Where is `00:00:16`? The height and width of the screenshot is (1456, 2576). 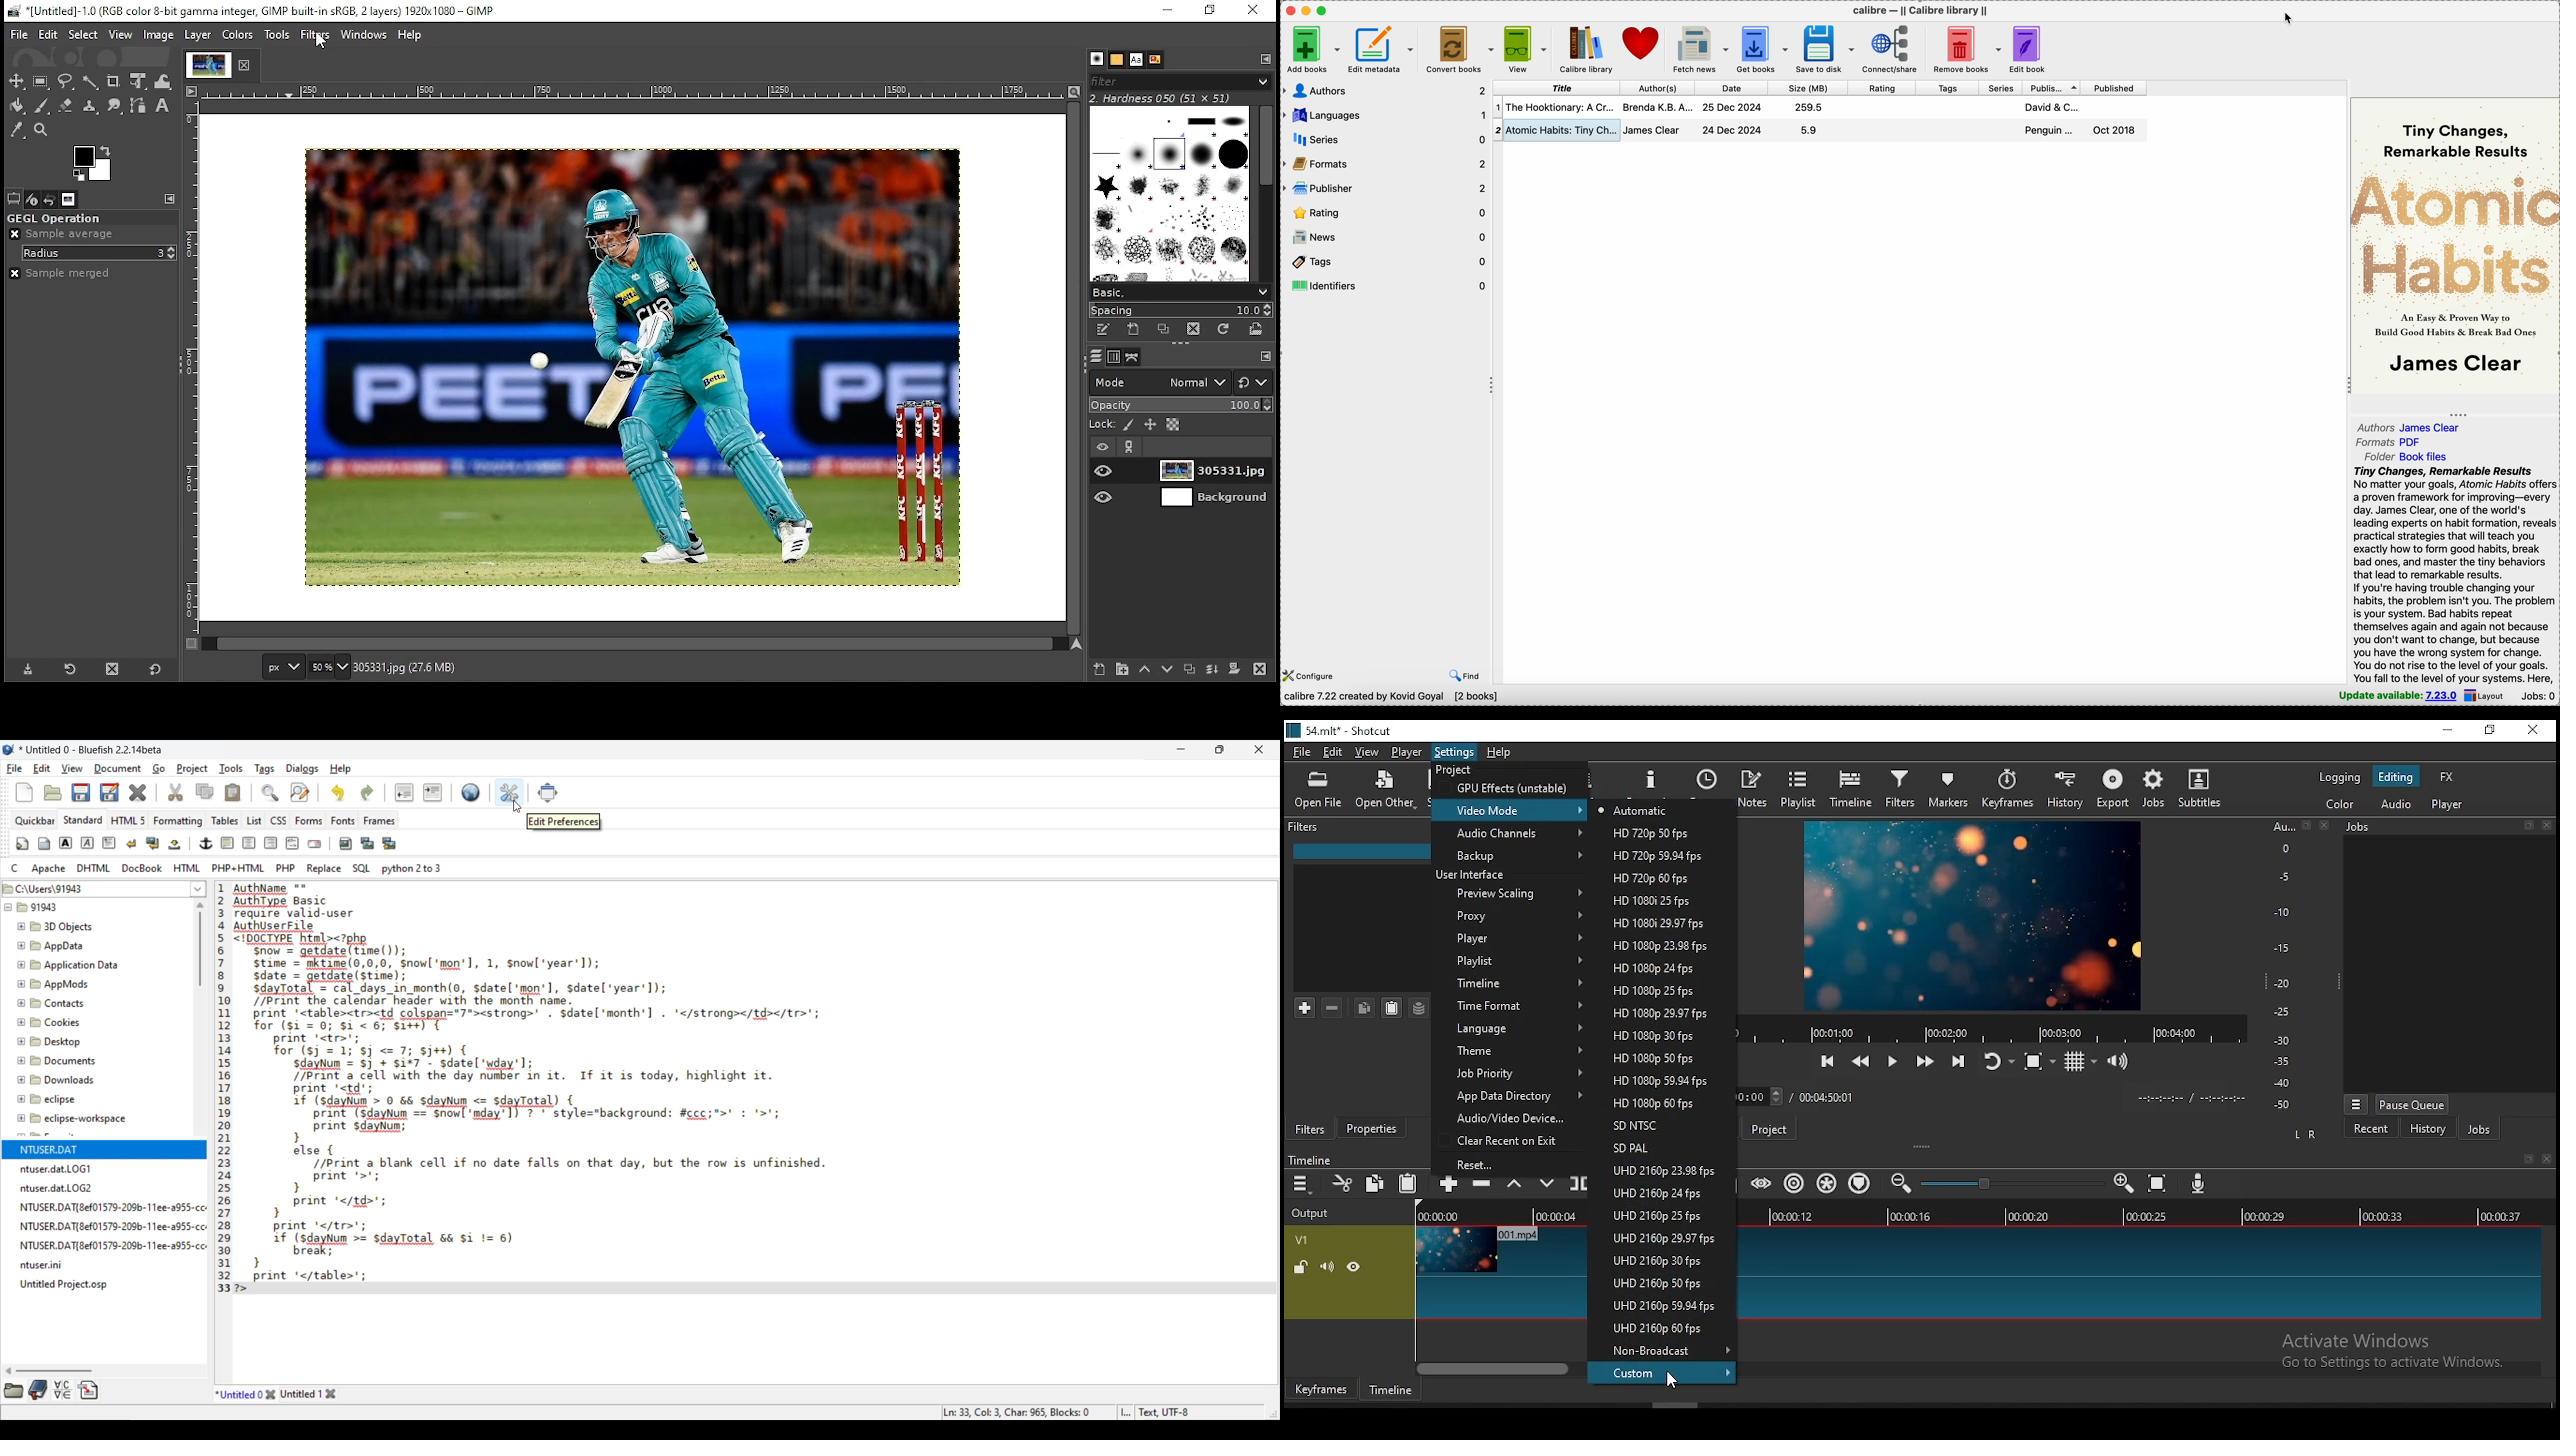 00:00:16 is located at coordinates (1911, 1216).